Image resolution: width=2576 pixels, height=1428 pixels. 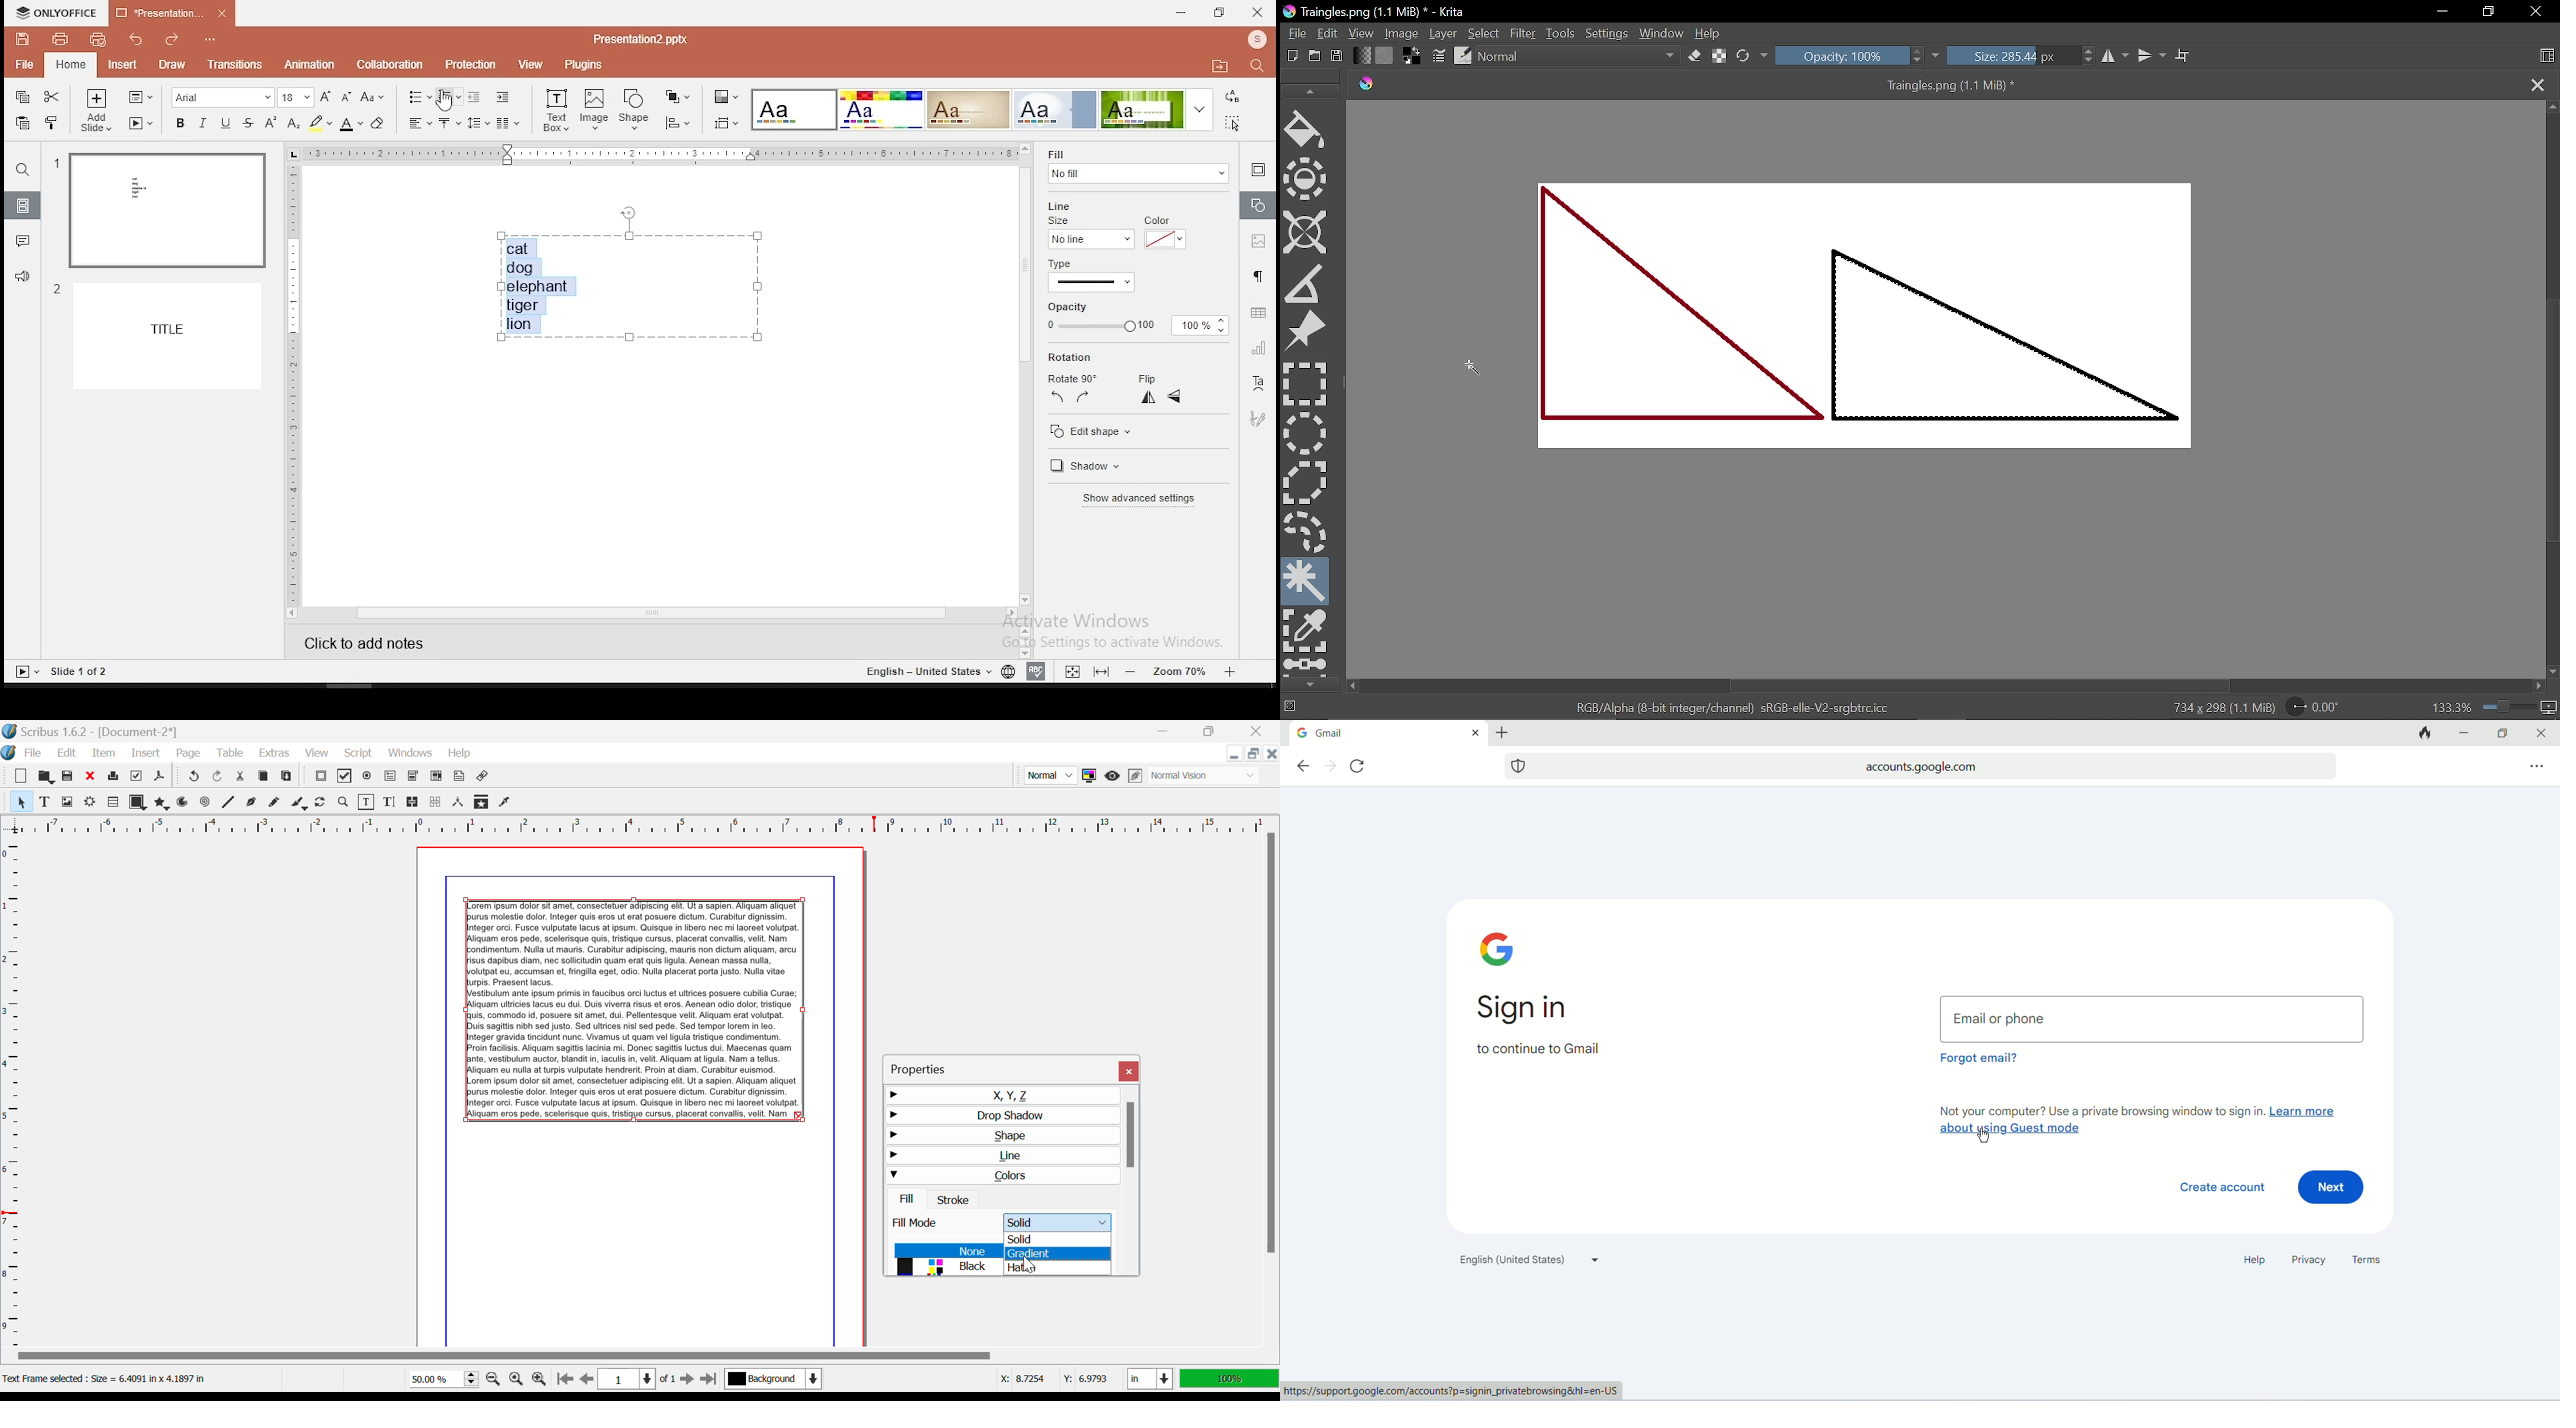 What do you see at coordinates (2011, 55) in the screenshot?
I see `Size` at bounding box center [2011, 55].